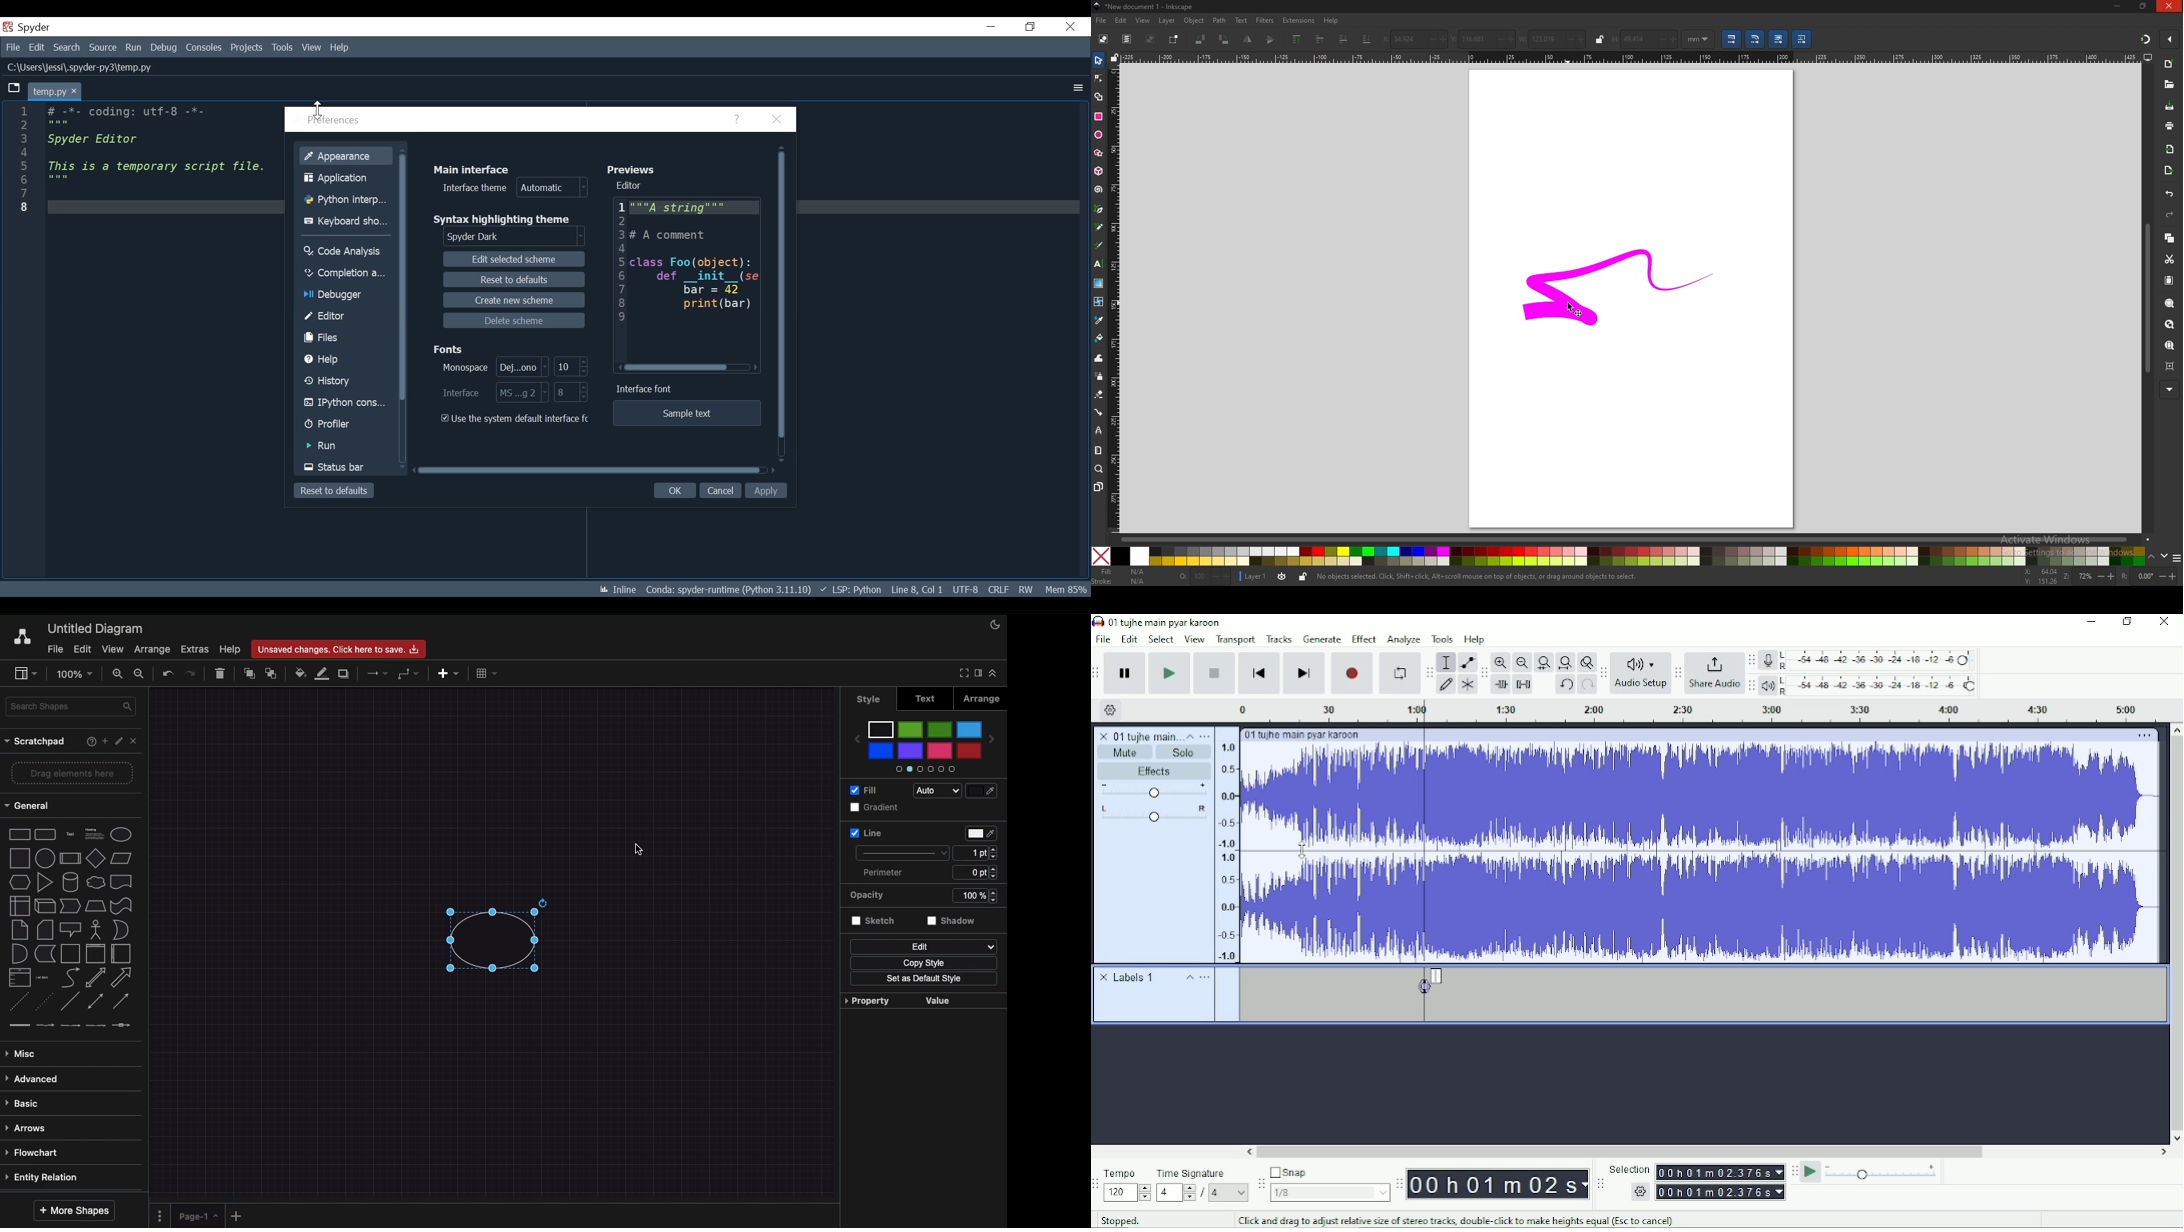 Image resolution: width=2184 pixels, height=1232 pixels. What do you see at coordinates (121, 929) in the screenshot?
I see `Or` at bounding box center [121, 929].